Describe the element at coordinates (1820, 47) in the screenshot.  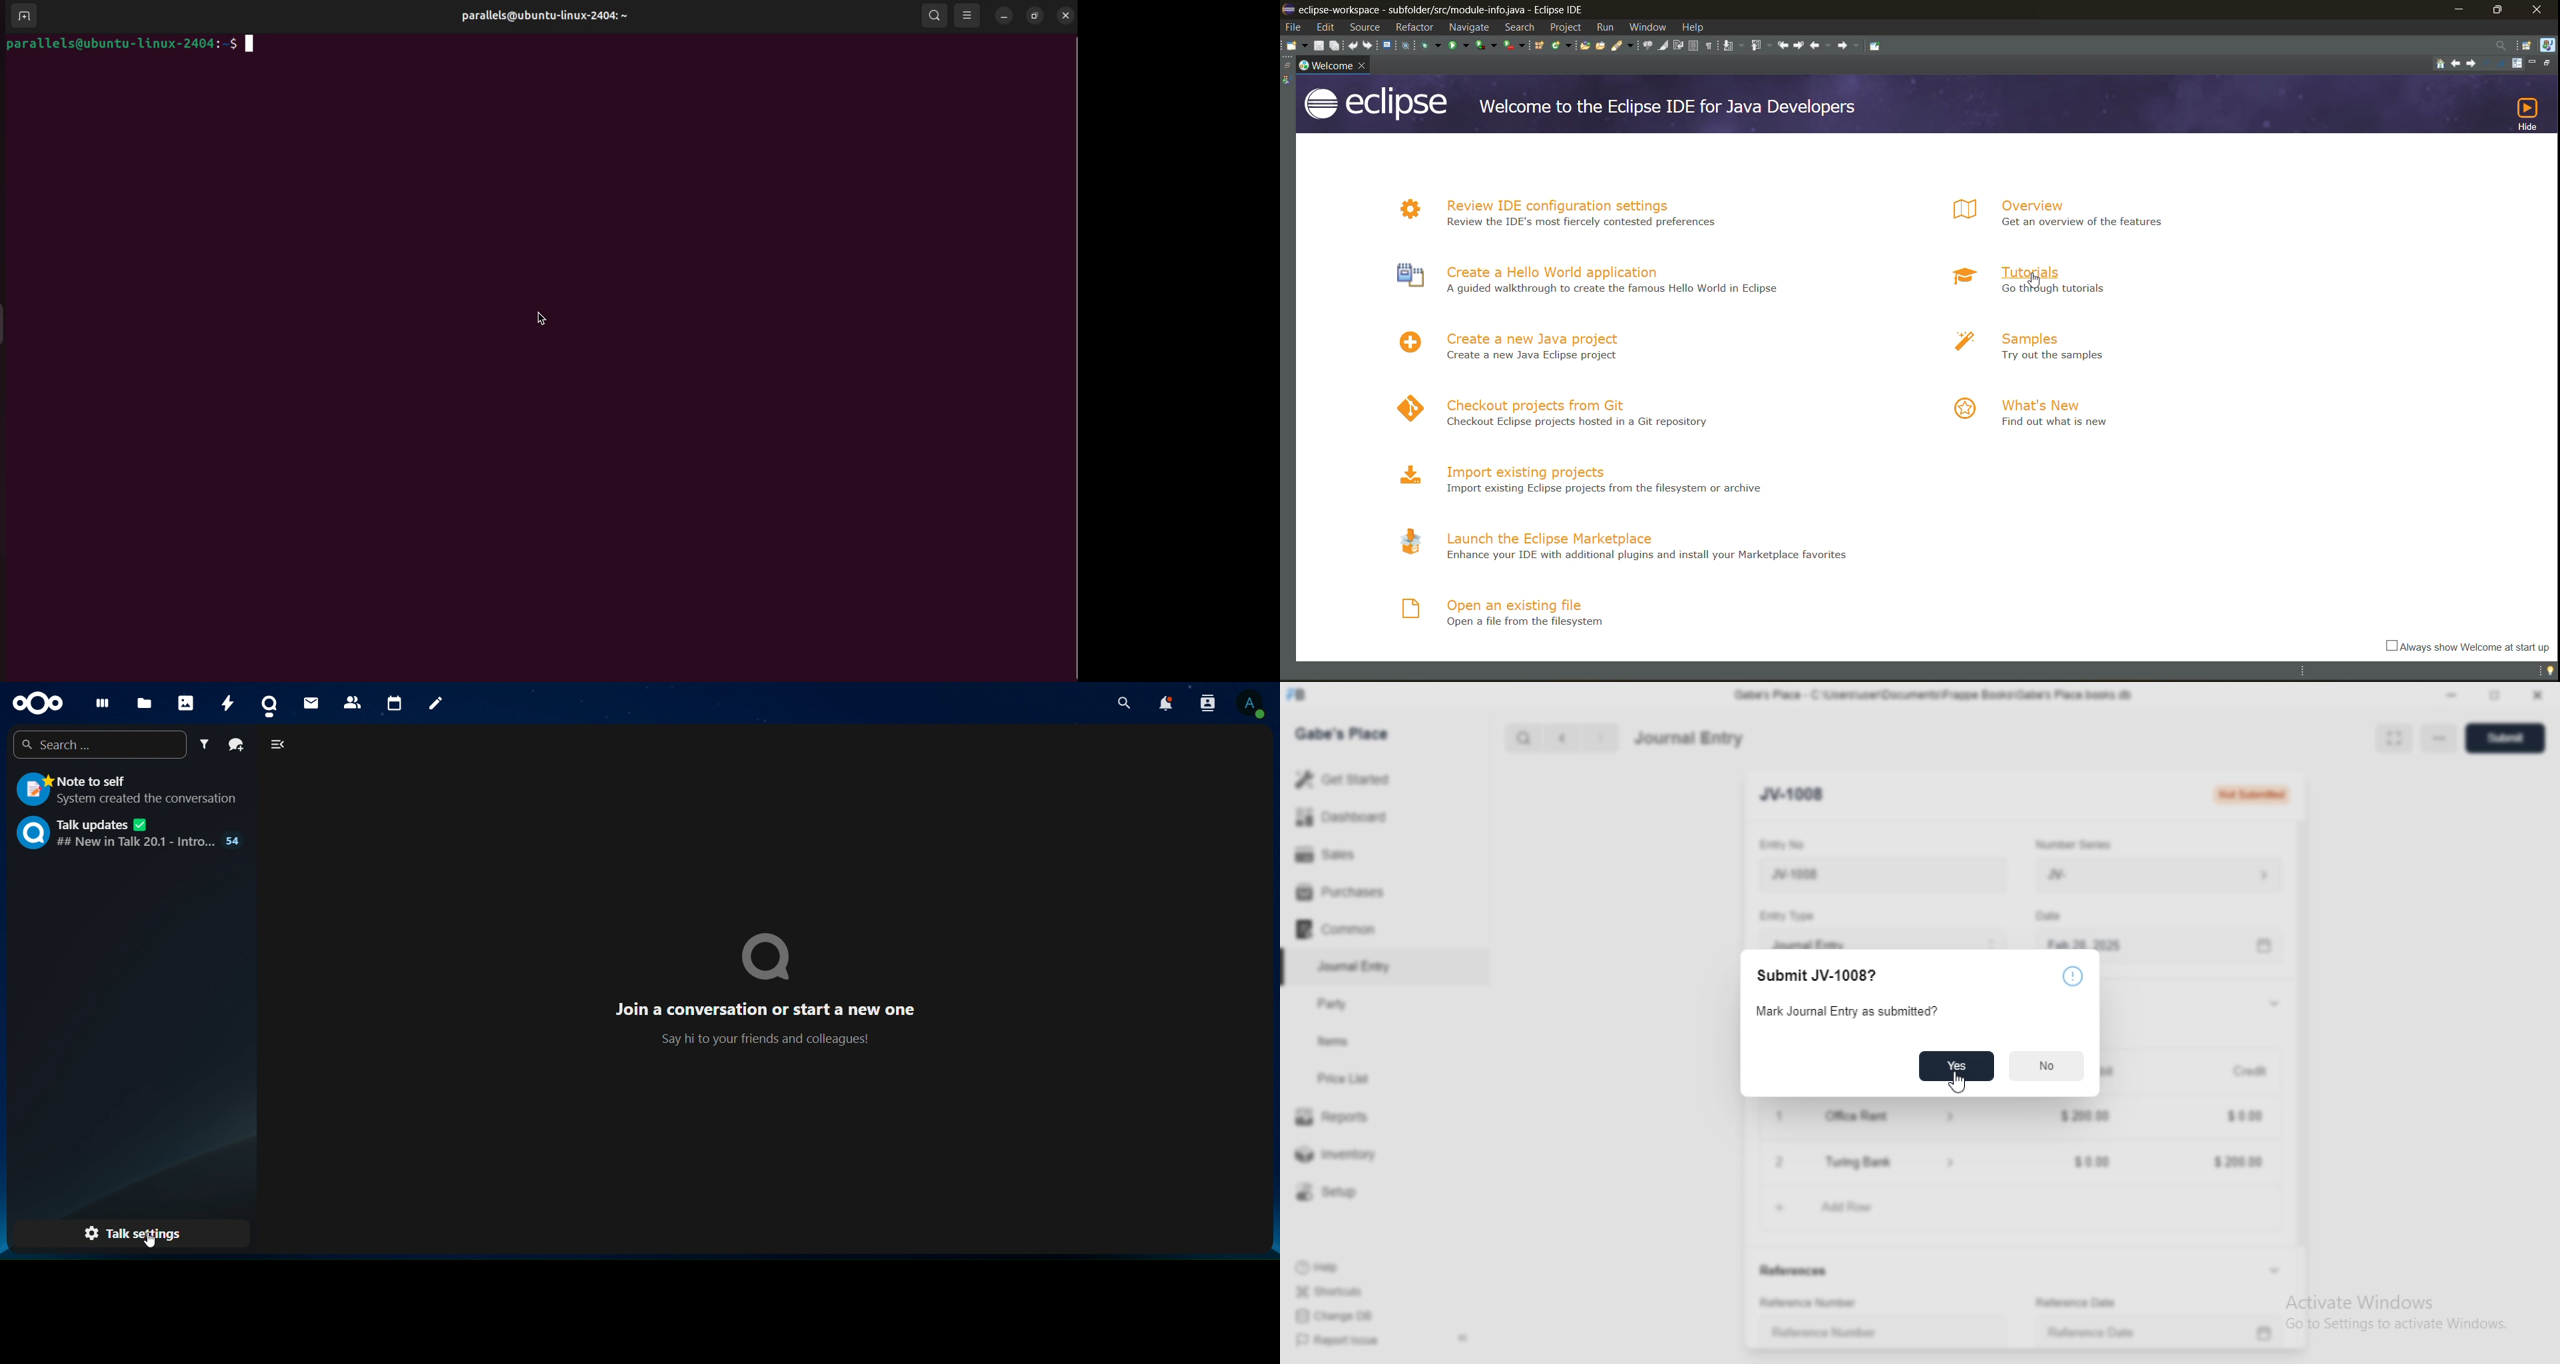
I see `back` at that location.